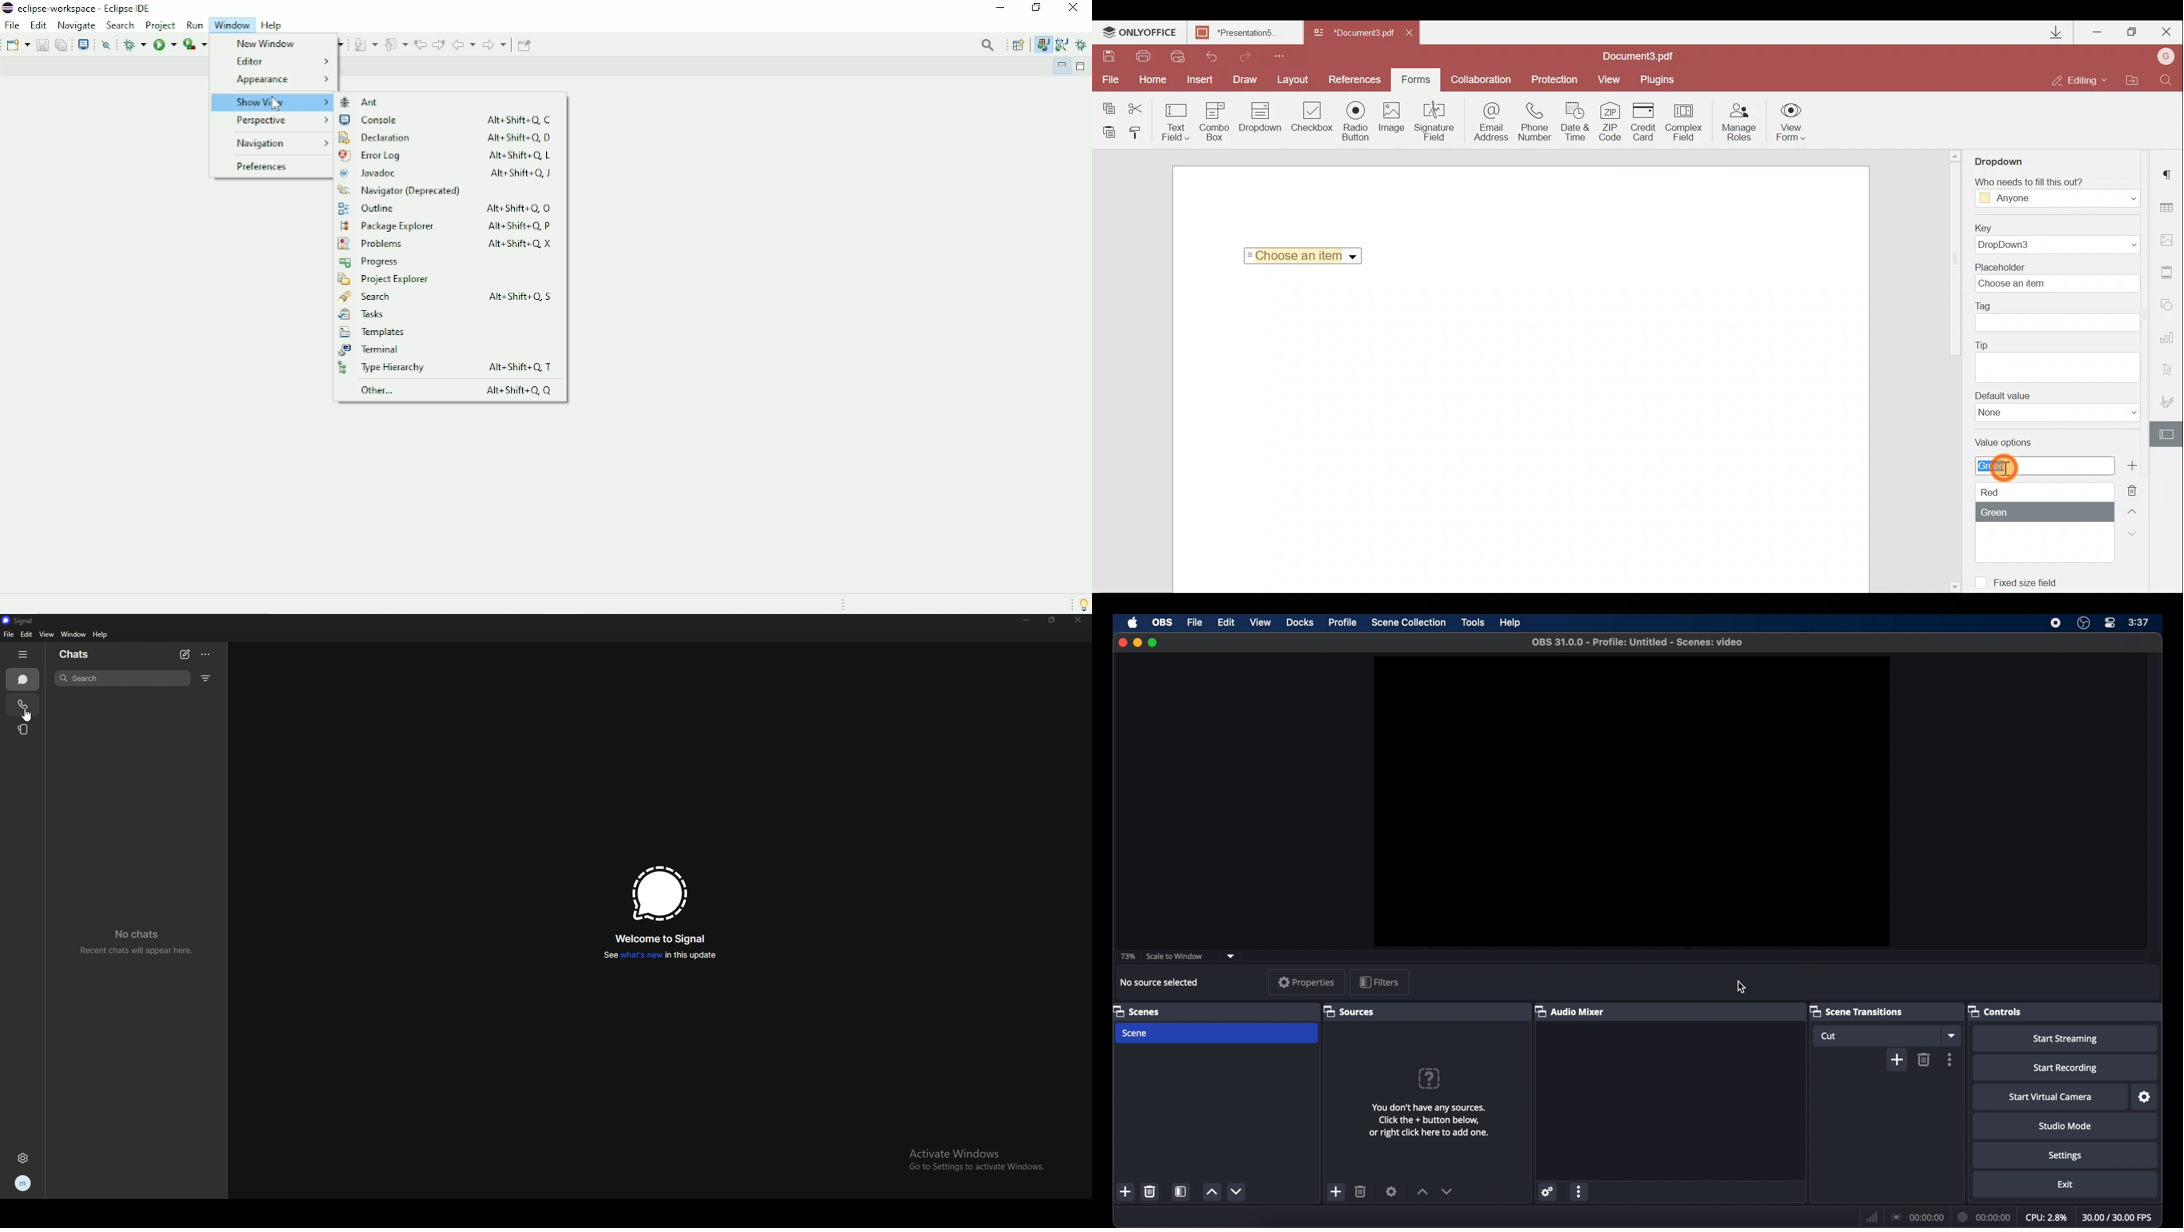 Image resolution: width=2184 pixels, height=1232 pixels. I want to click on question mark icon, so click(1430, 1078).